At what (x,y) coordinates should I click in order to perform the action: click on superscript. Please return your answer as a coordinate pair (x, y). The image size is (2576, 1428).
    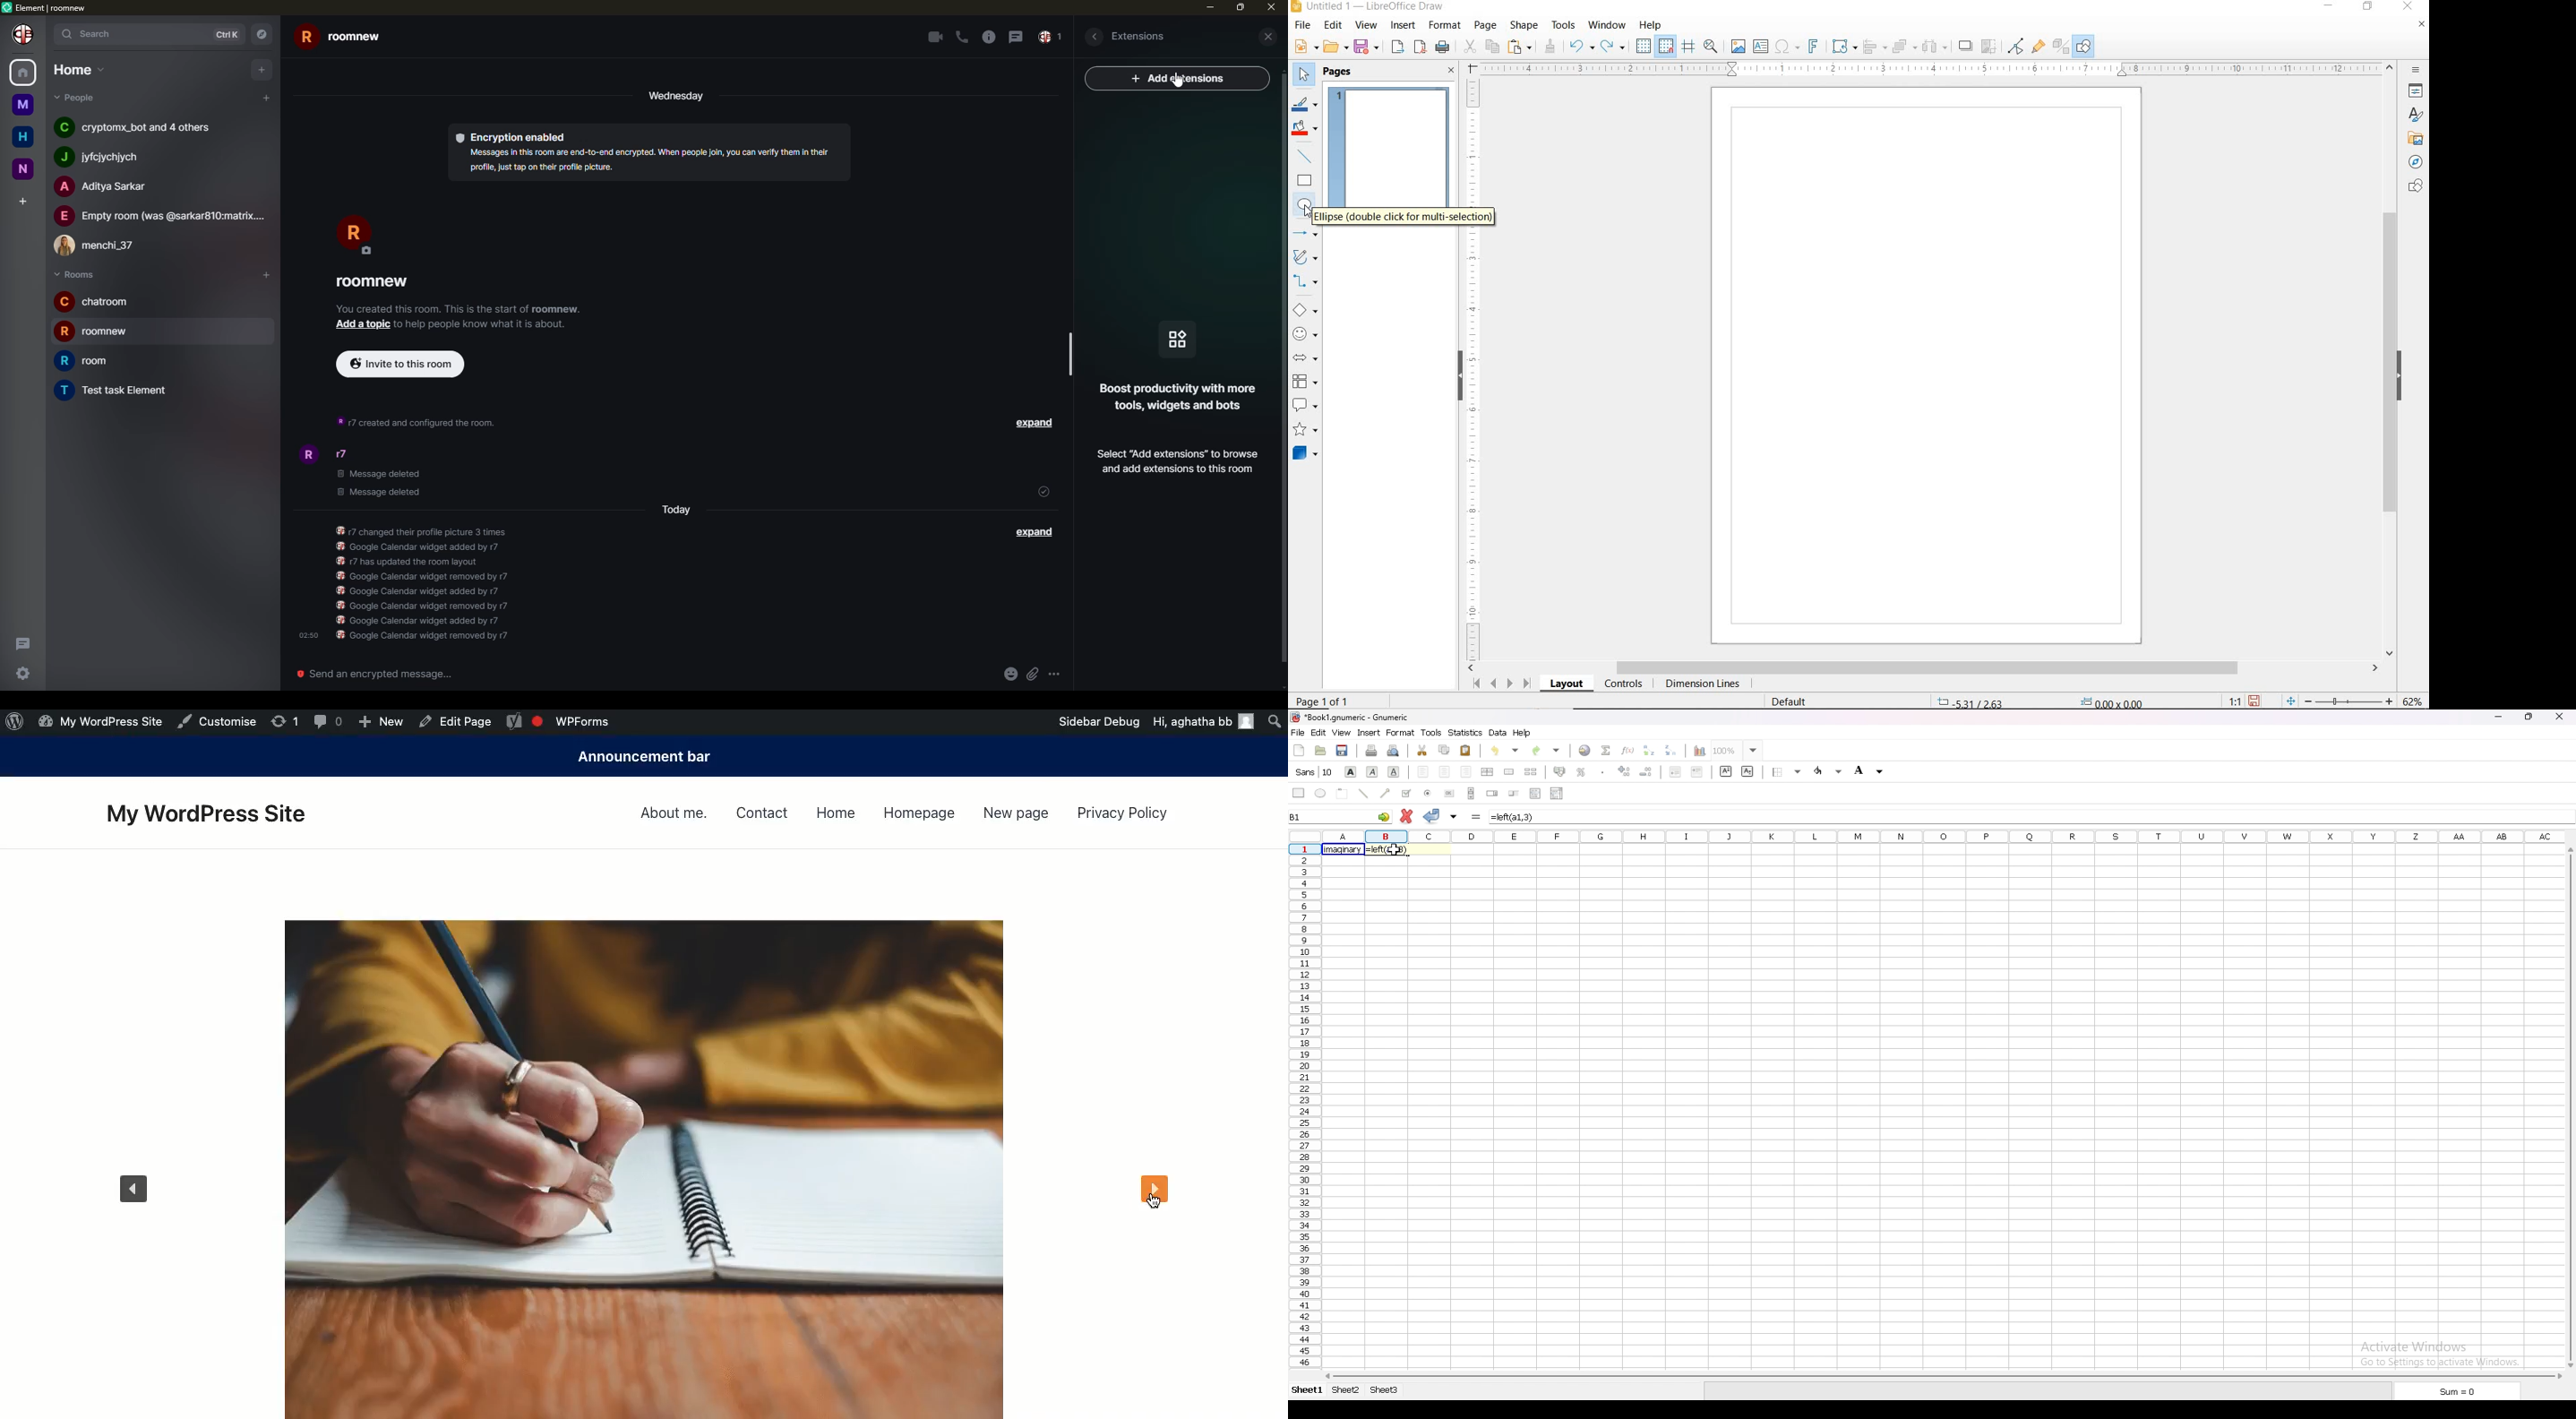
    Looking at the image, I should click on (1725, 771).